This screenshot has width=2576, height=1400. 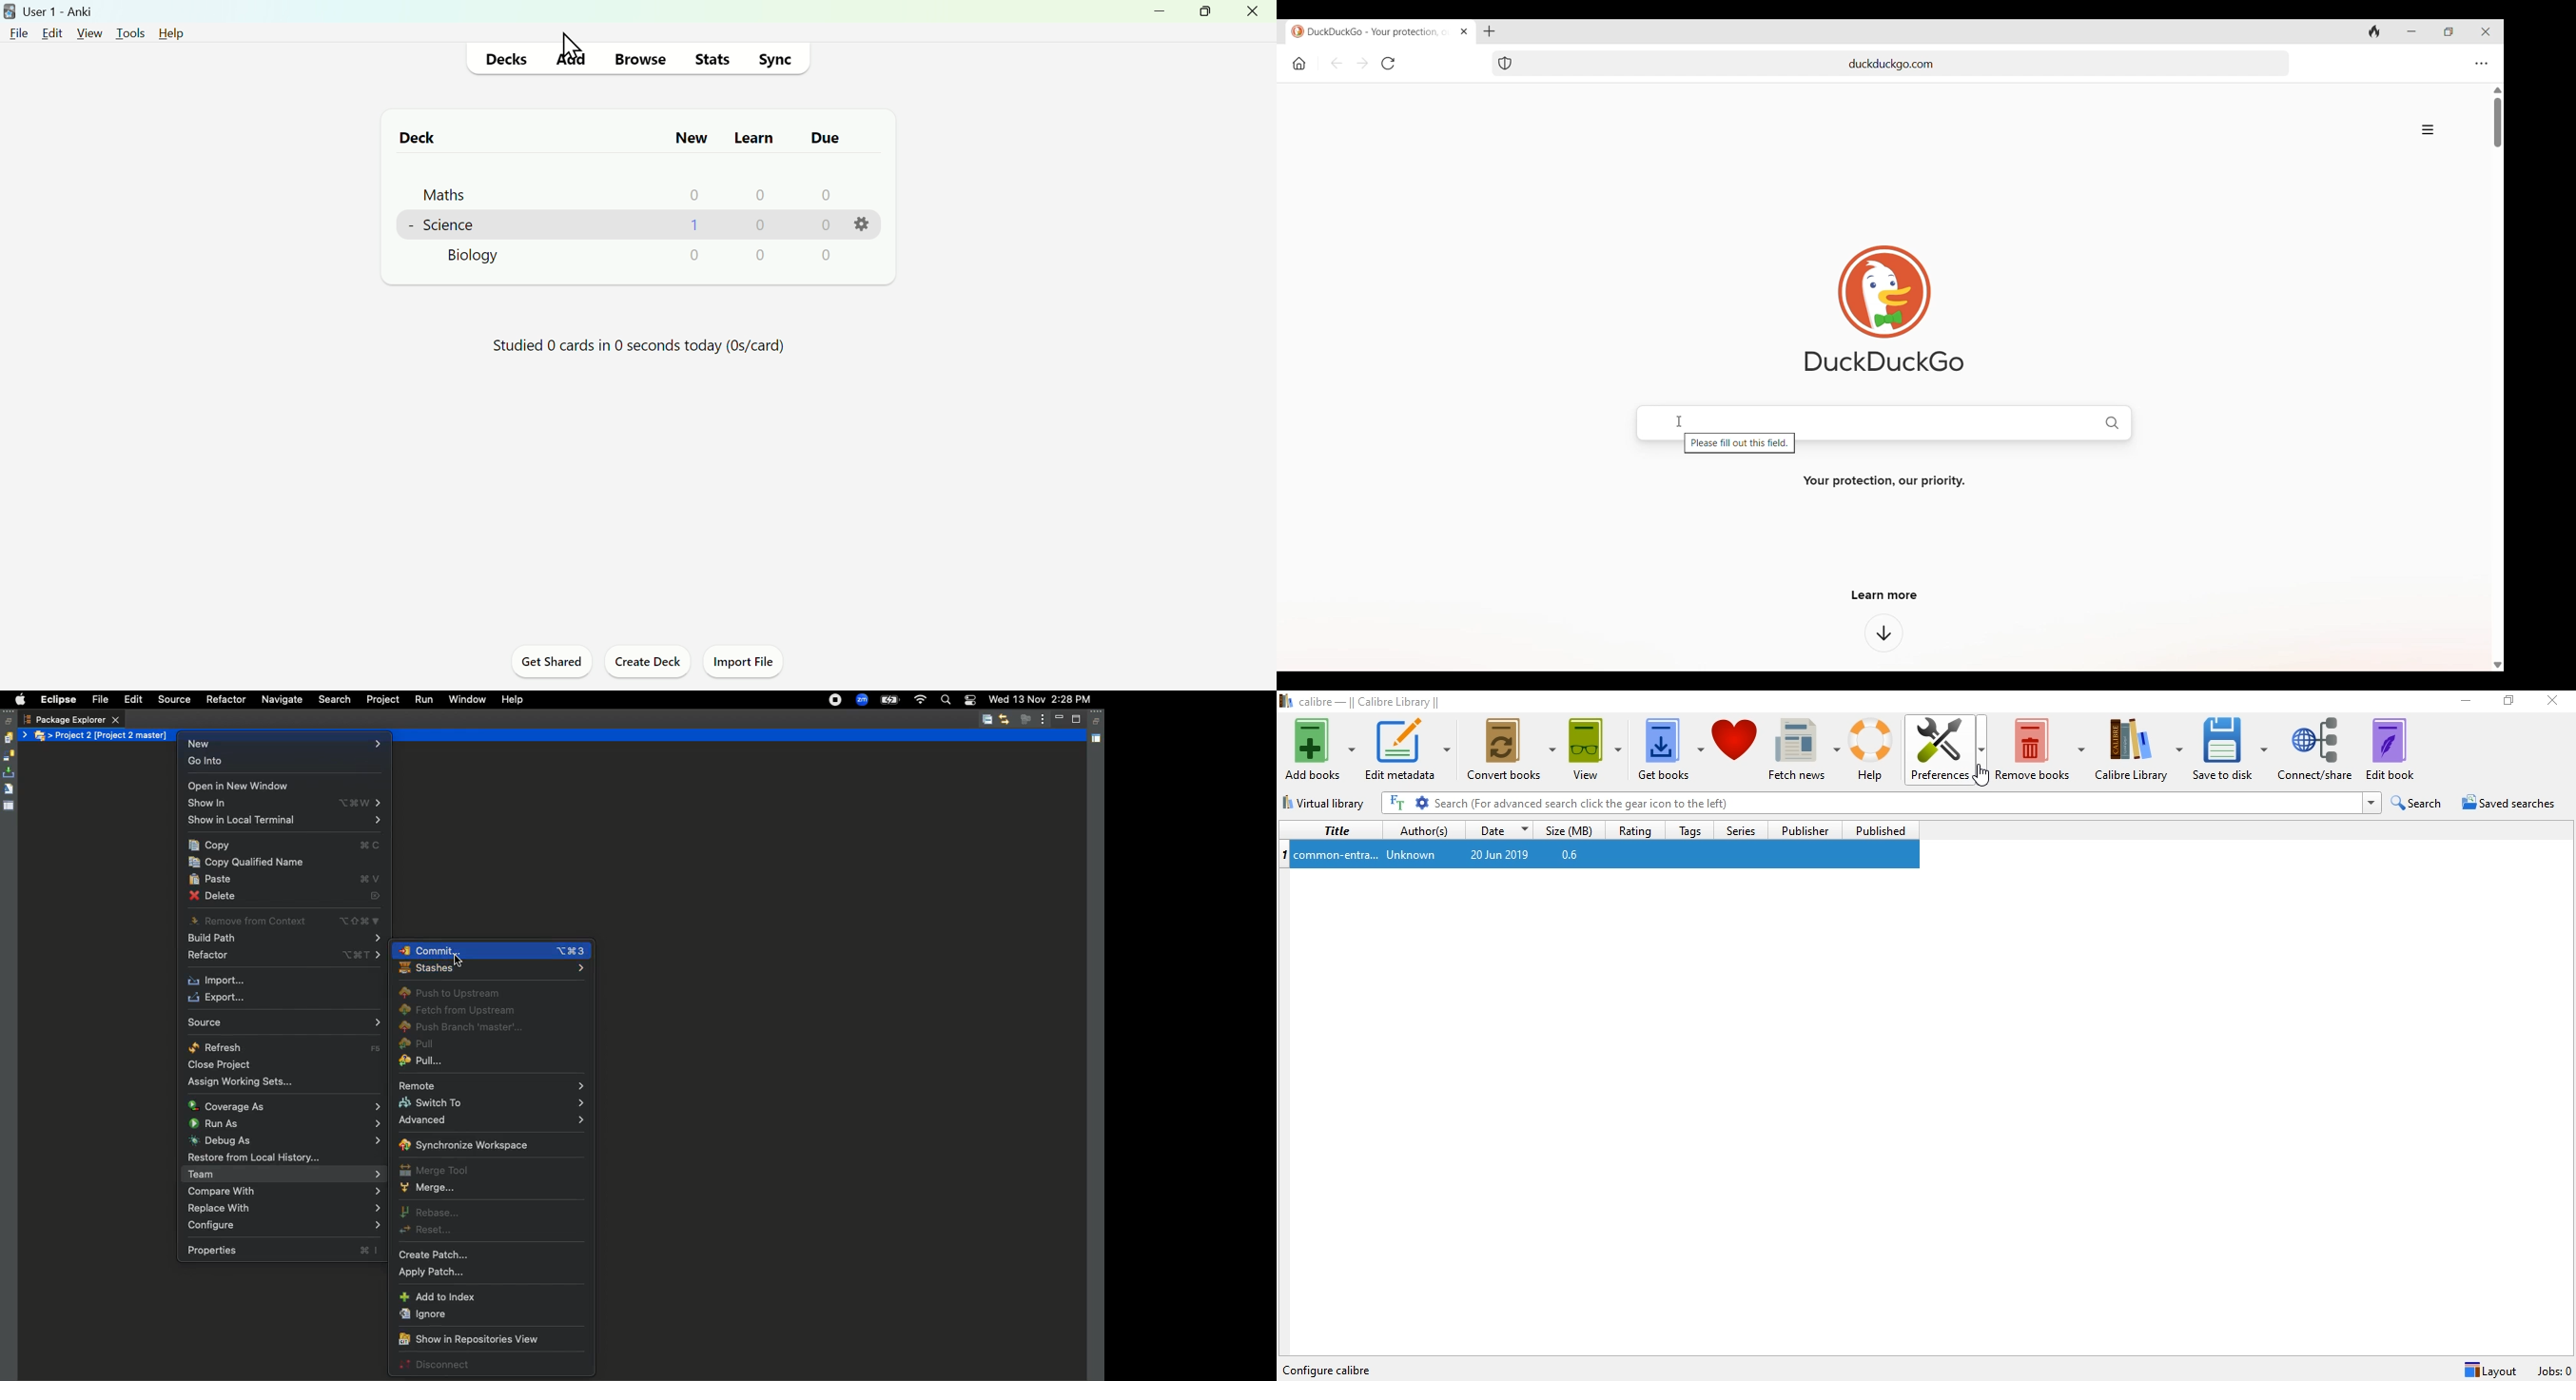 What do you see at coordinates (1425, 828) in the screenshot?
I see `Author(s)` at bounding box center [1425, 828].